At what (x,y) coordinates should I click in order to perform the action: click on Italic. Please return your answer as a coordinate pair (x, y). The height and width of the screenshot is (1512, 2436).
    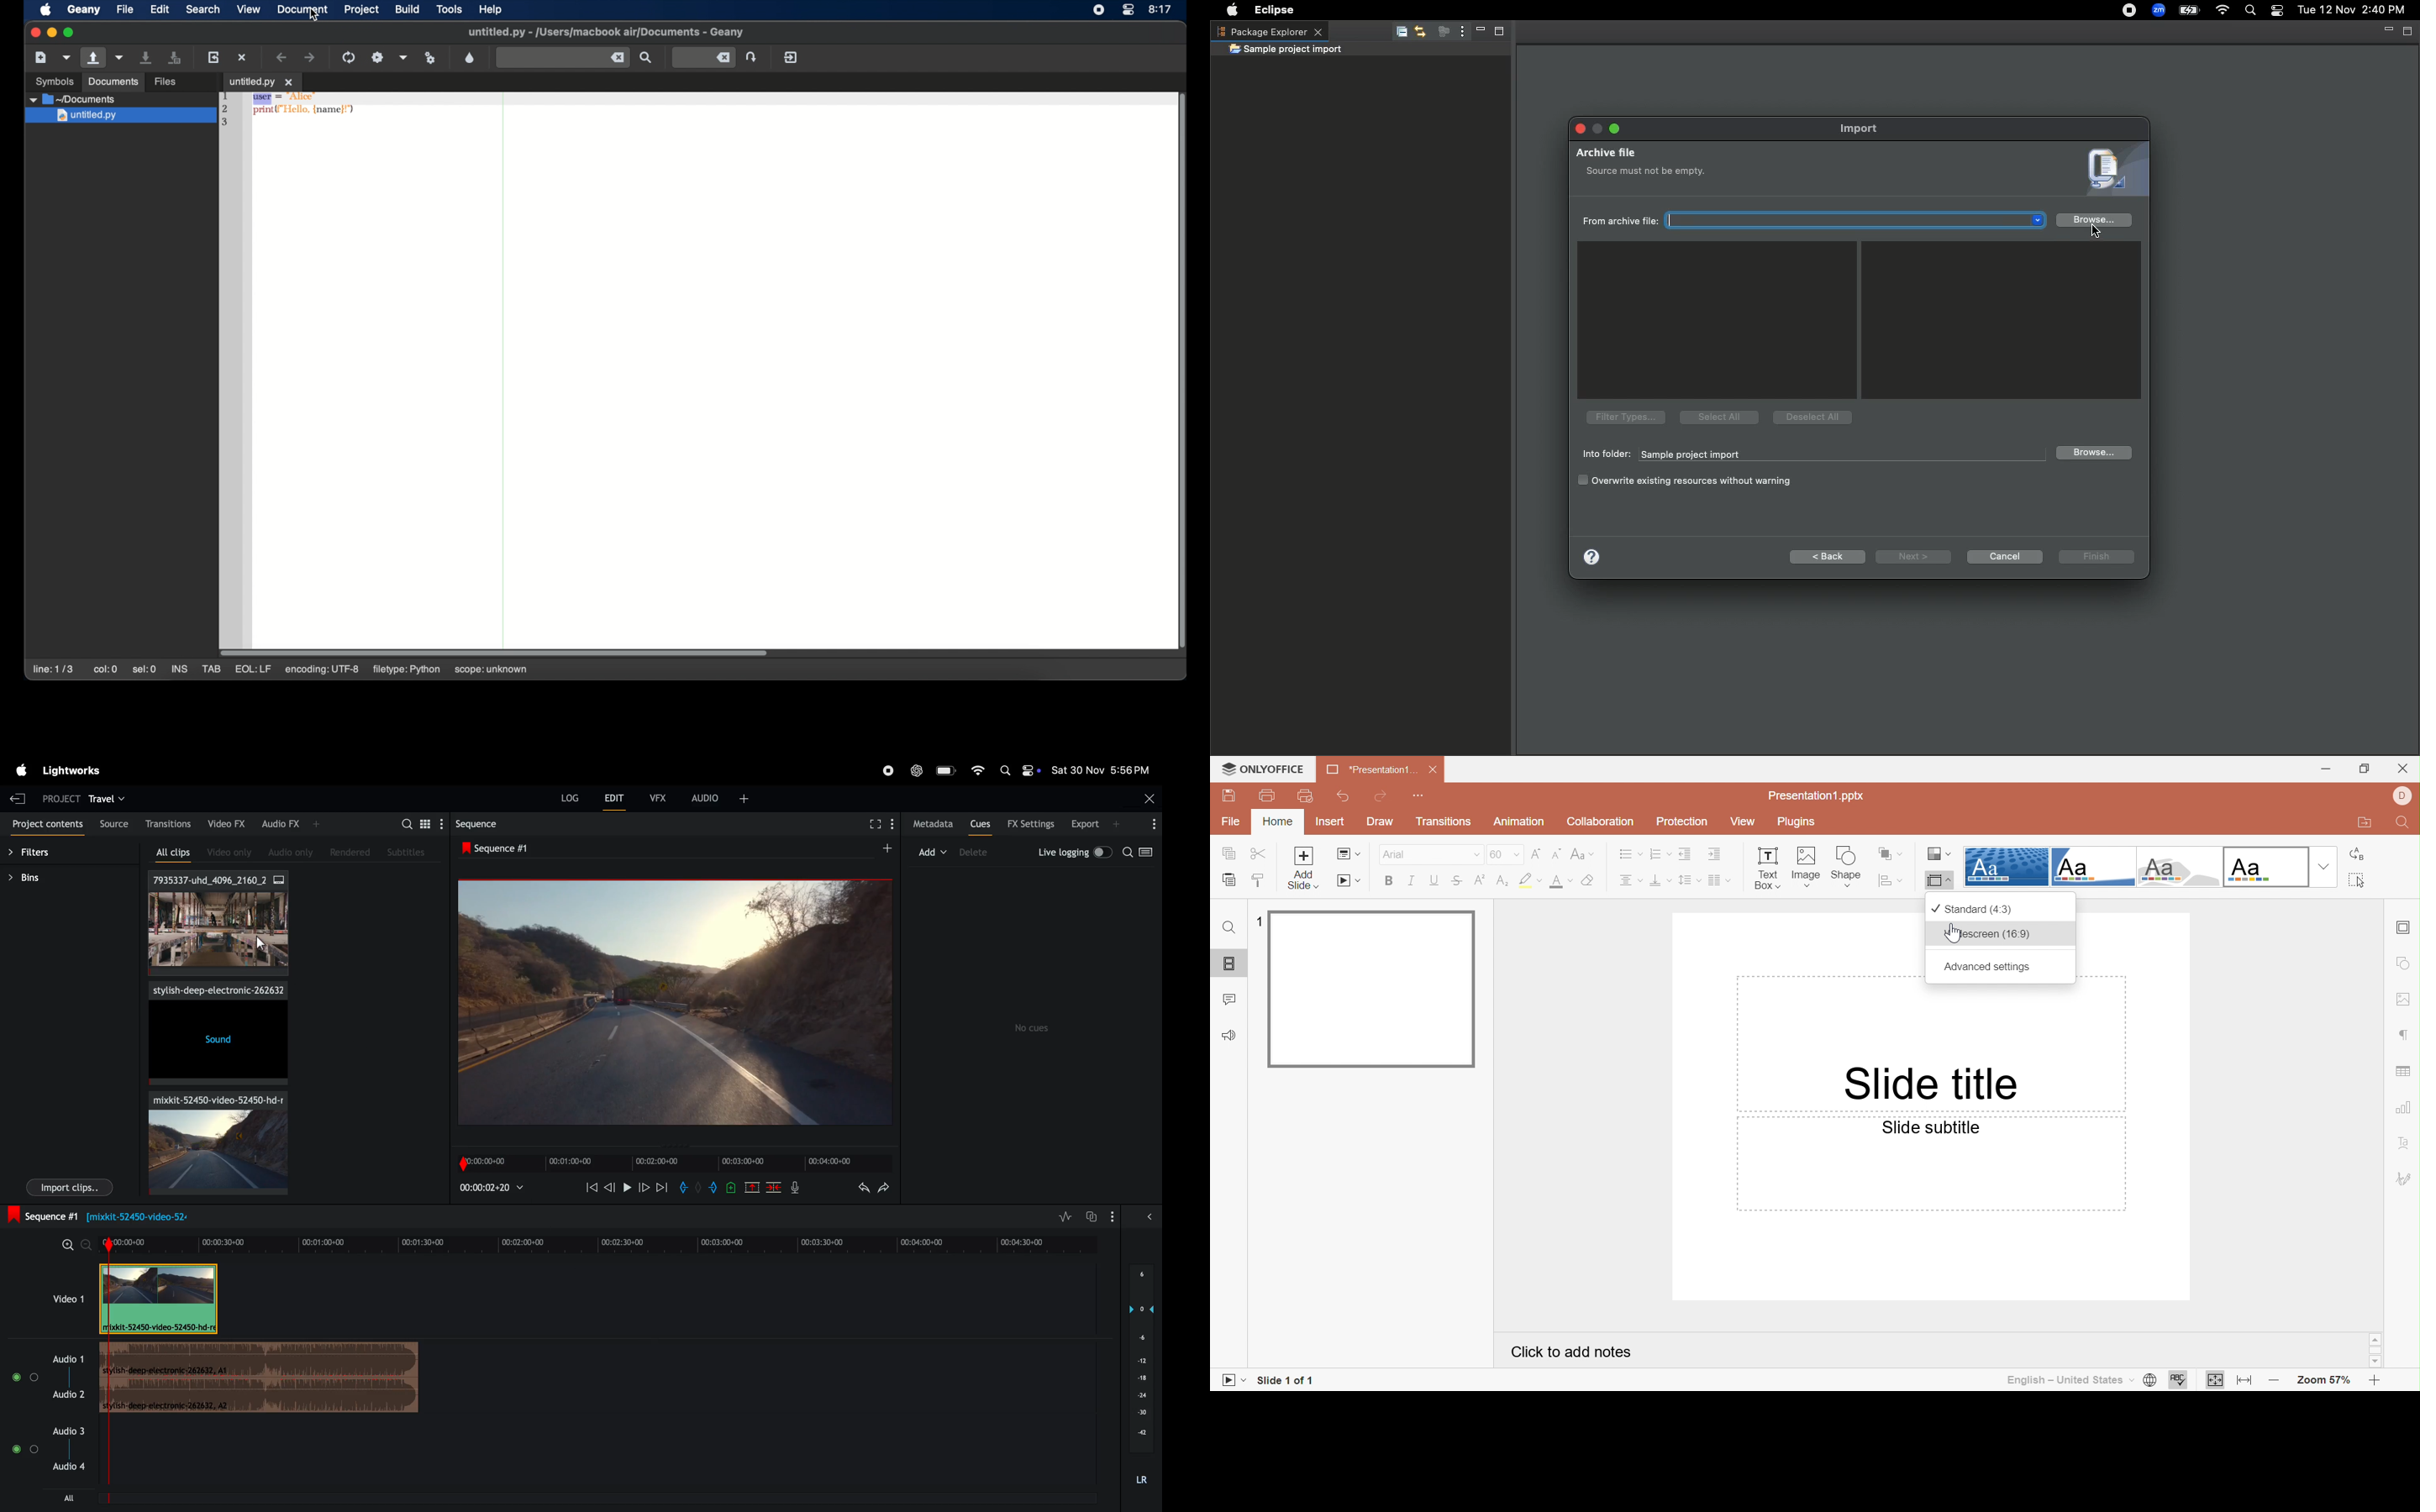
    Looking at the image, I should click on (1412, 881).